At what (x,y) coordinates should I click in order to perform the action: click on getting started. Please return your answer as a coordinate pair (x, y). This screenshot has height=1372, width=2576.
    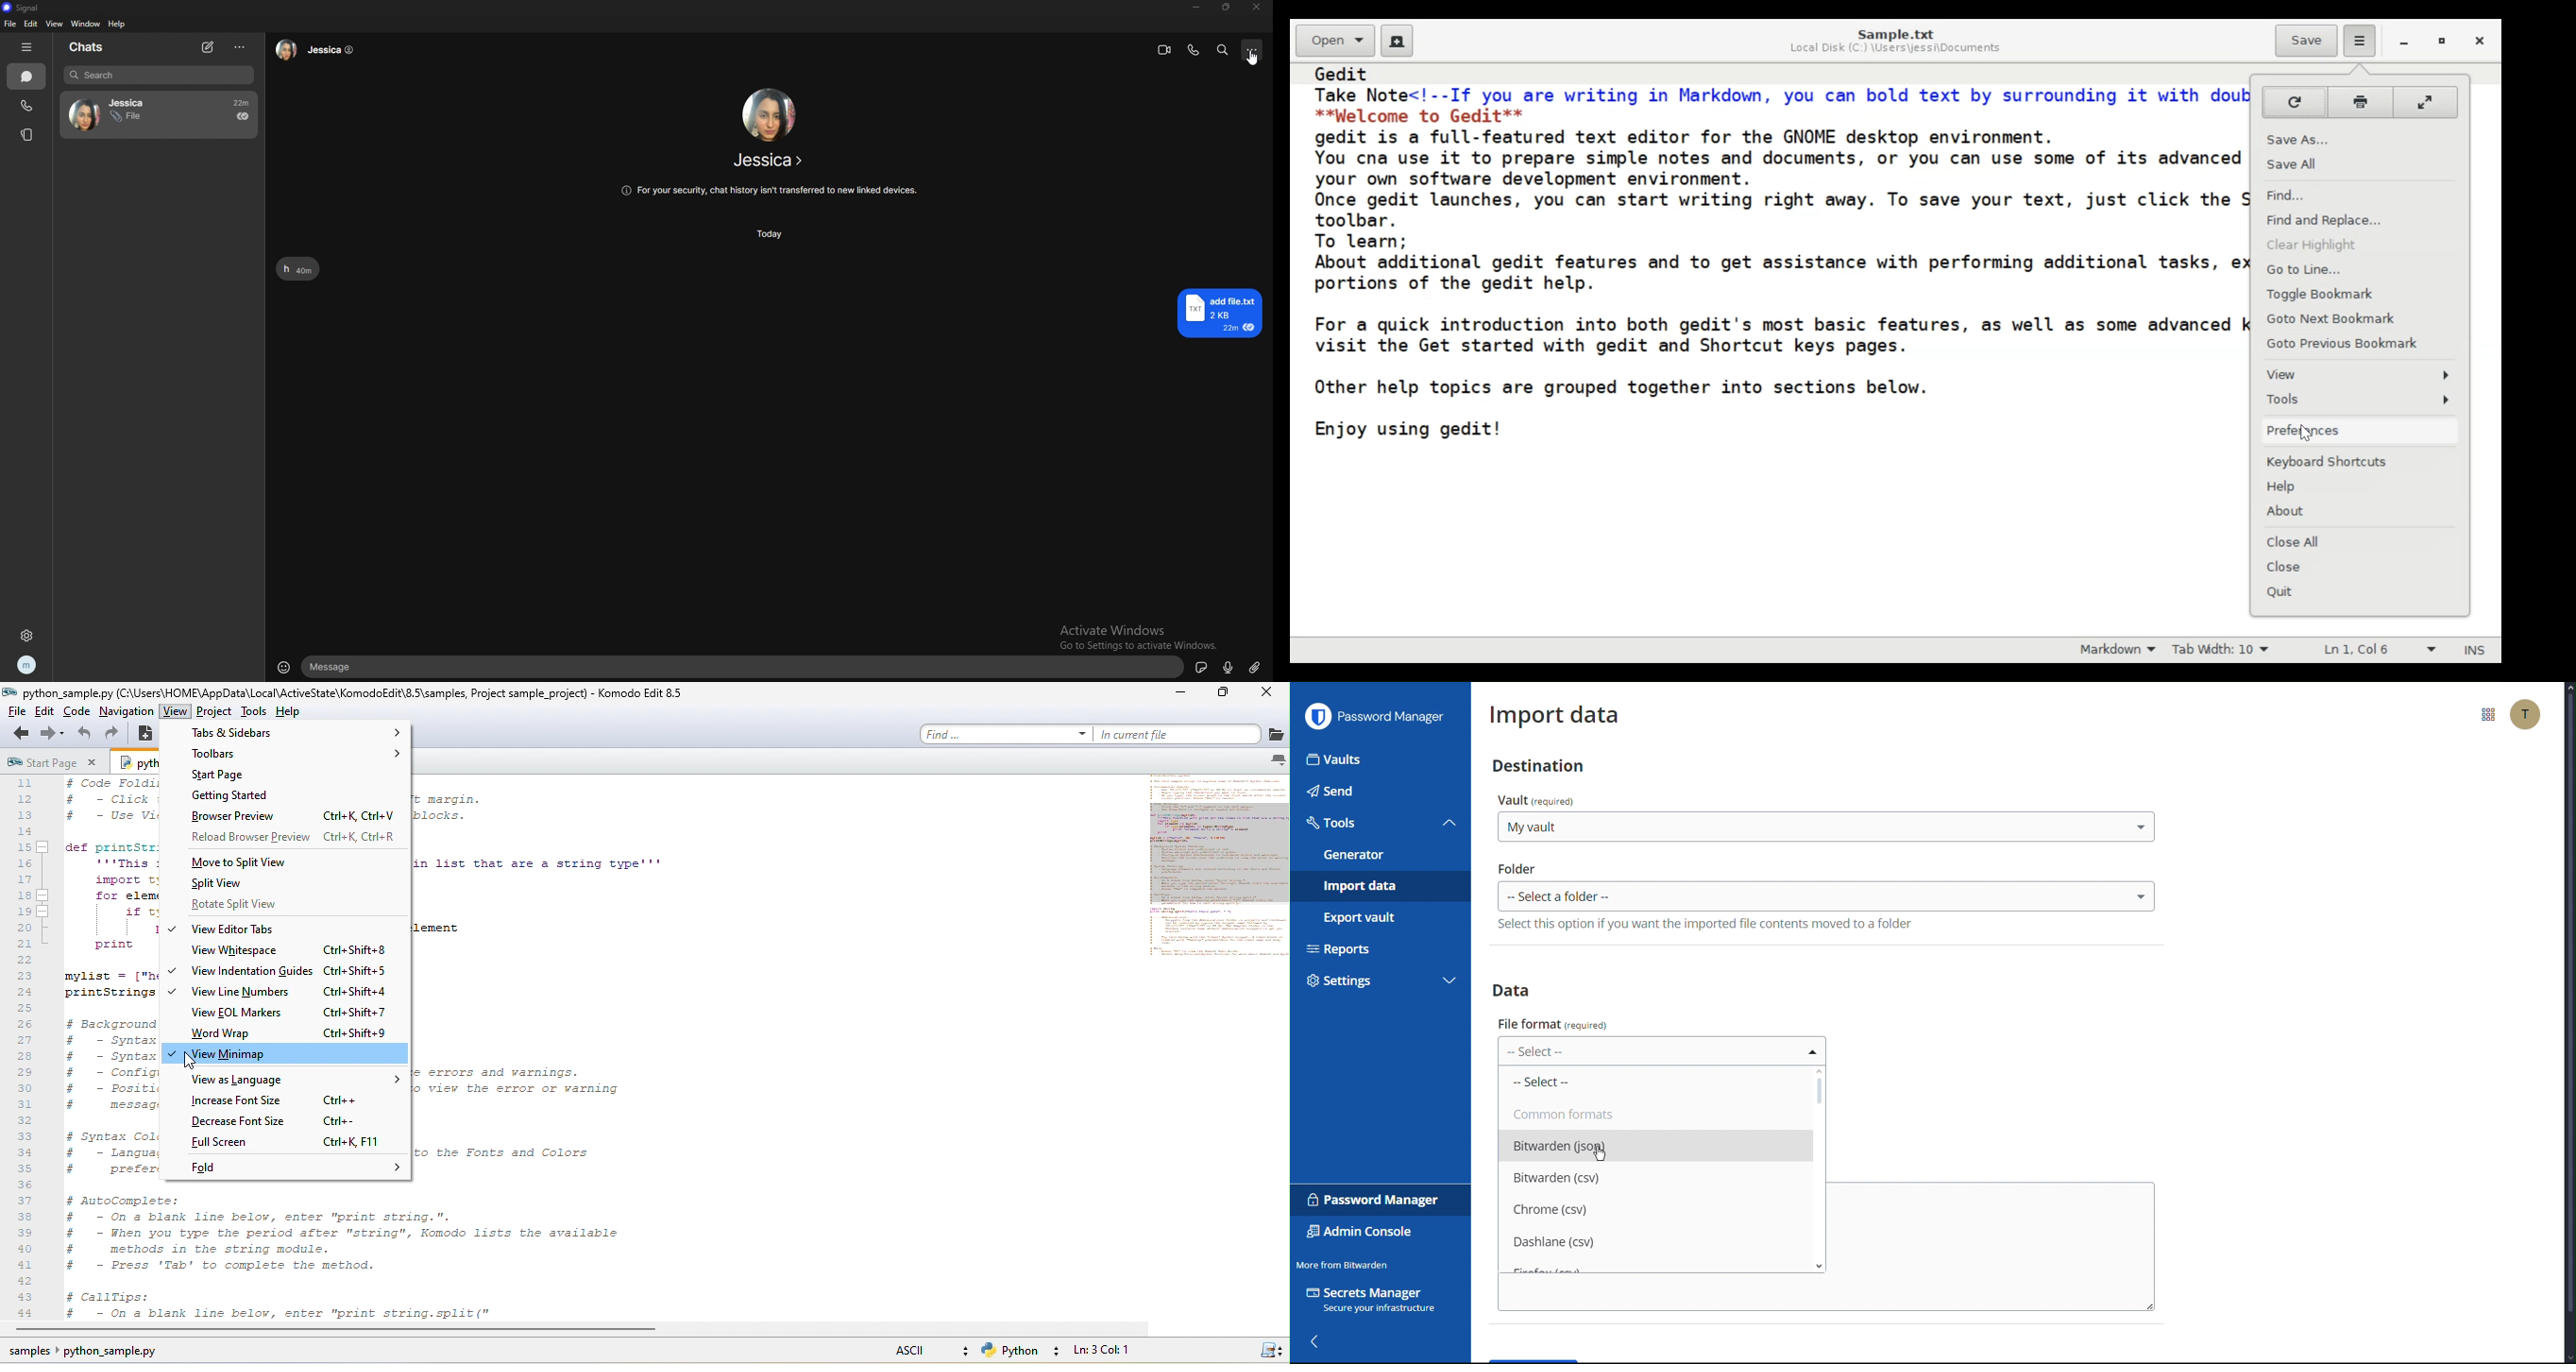
    Looking at the image, I should click on (246, 794).